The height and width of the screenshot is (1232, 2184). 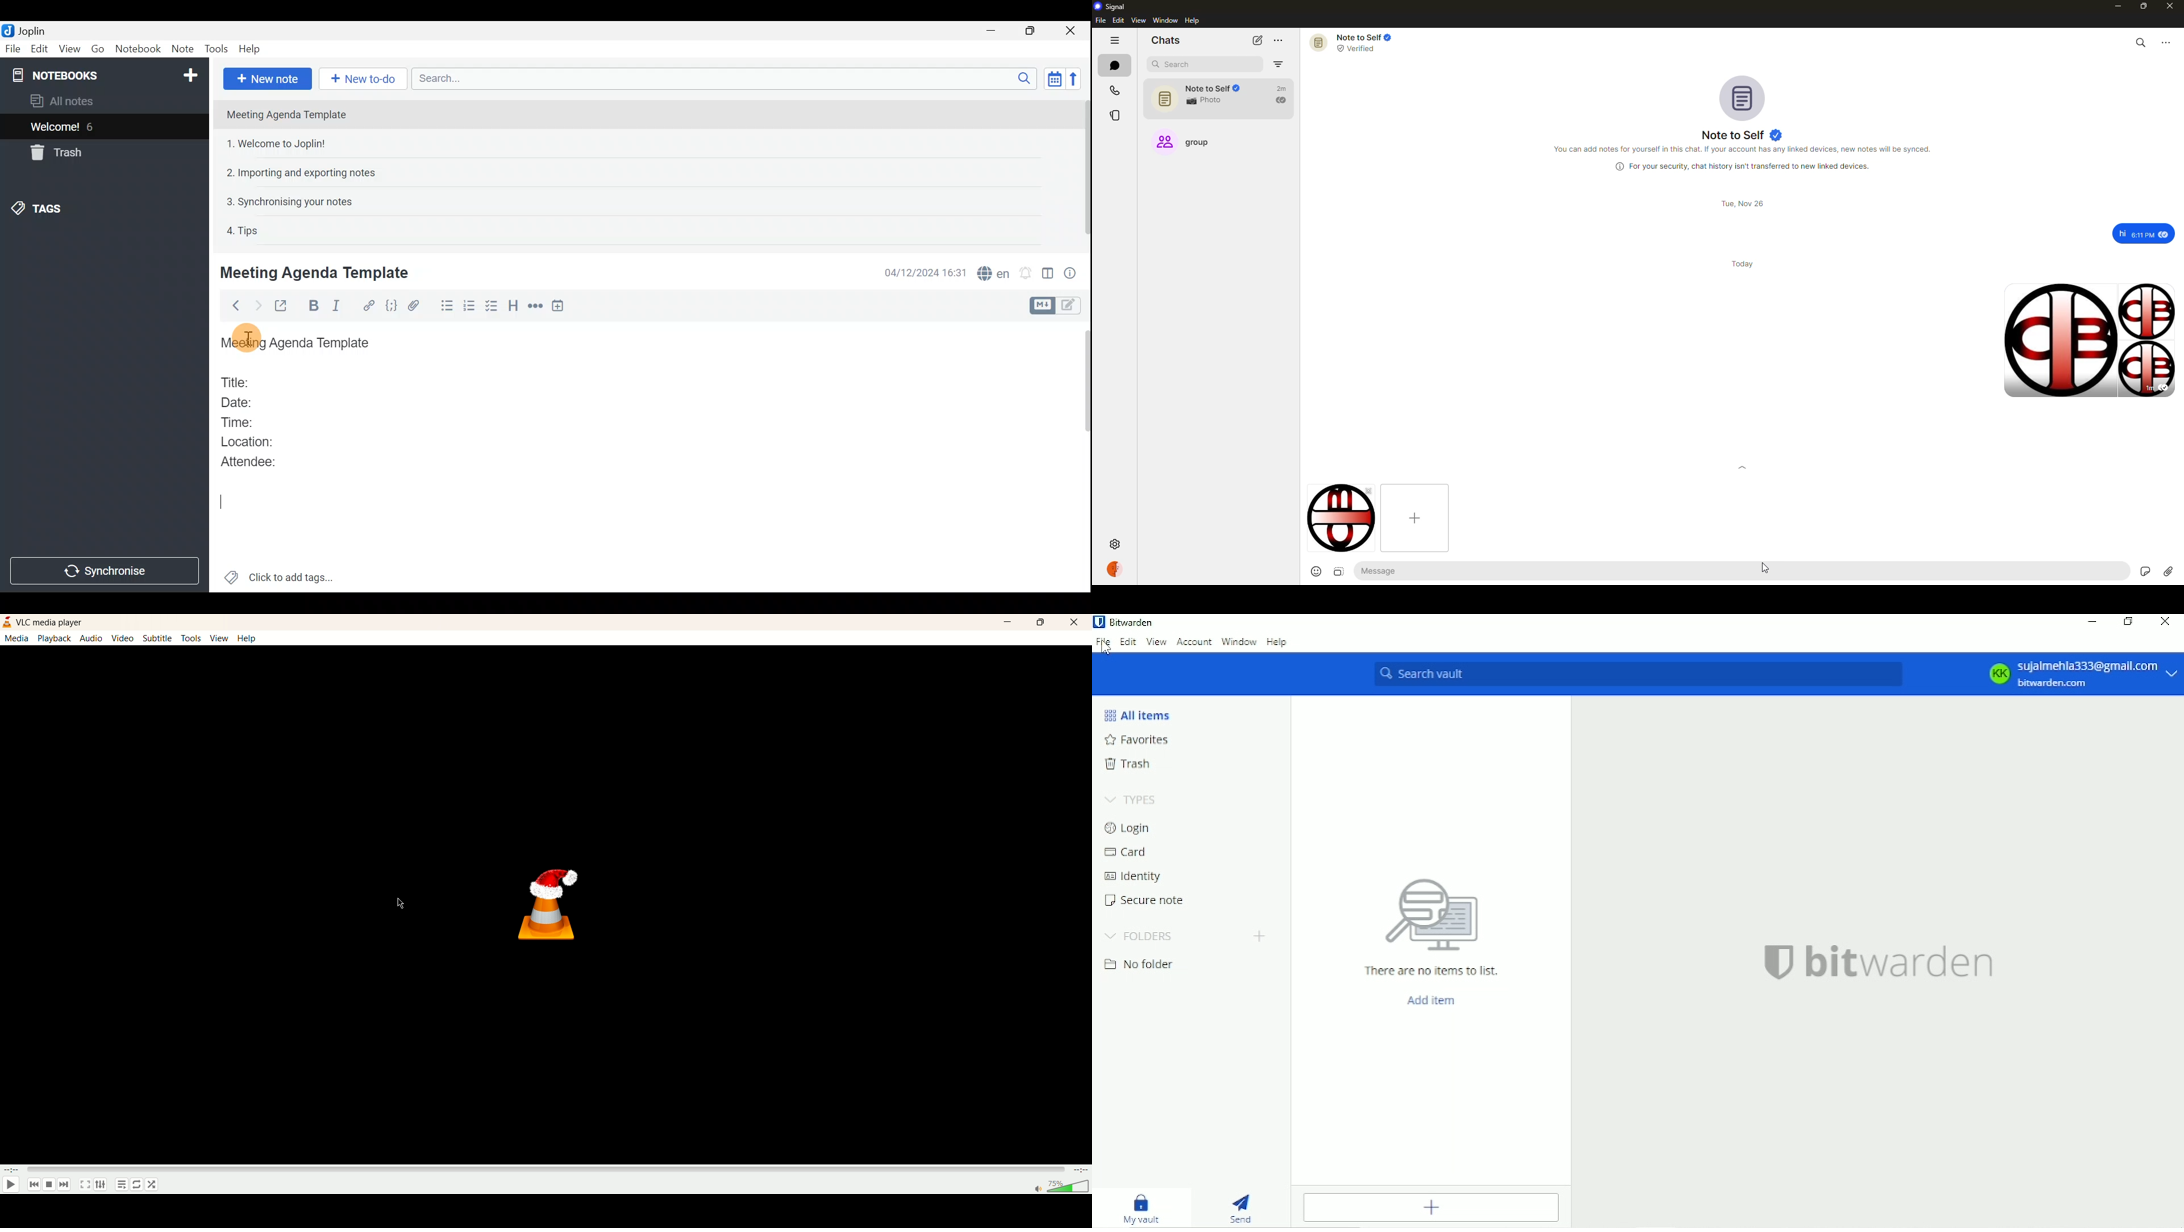 What do you see at coordinates (105, 572) in the screenshot?
I see `Synchronise` at bounding box center [105, 572].